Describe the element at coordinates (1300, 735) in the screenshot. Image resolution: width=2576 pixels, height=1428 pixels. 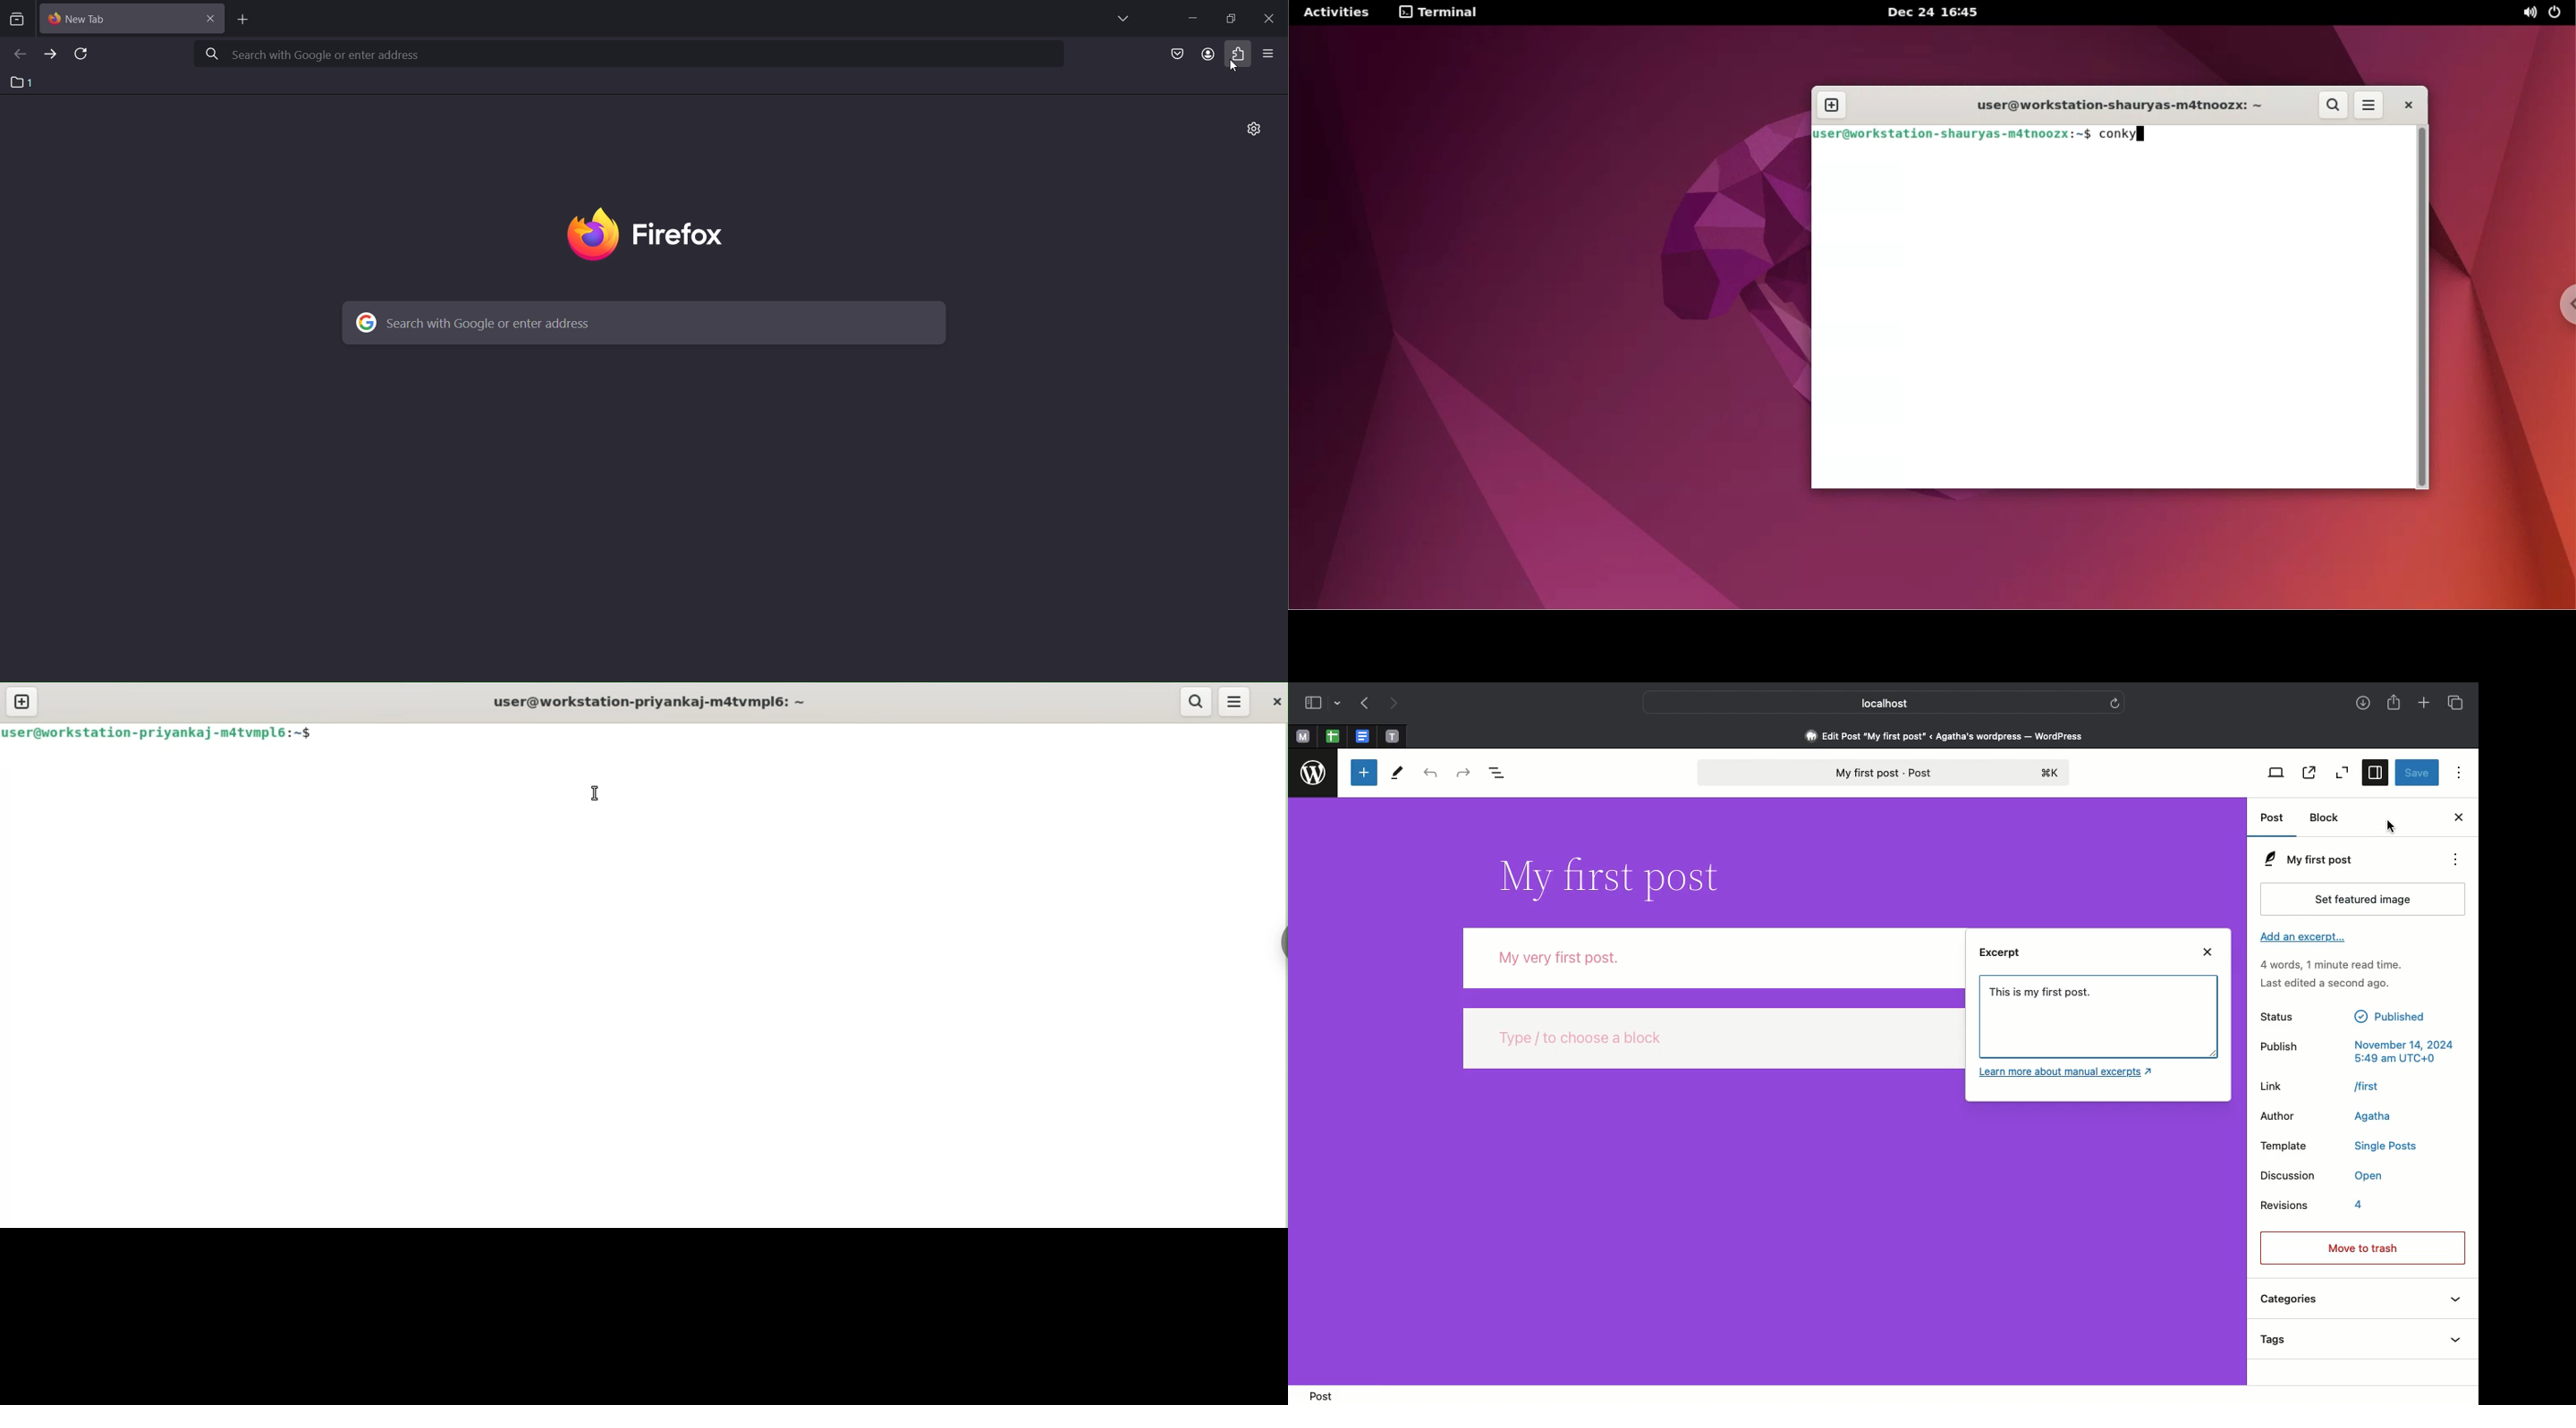
I see `M tabs` at that location.